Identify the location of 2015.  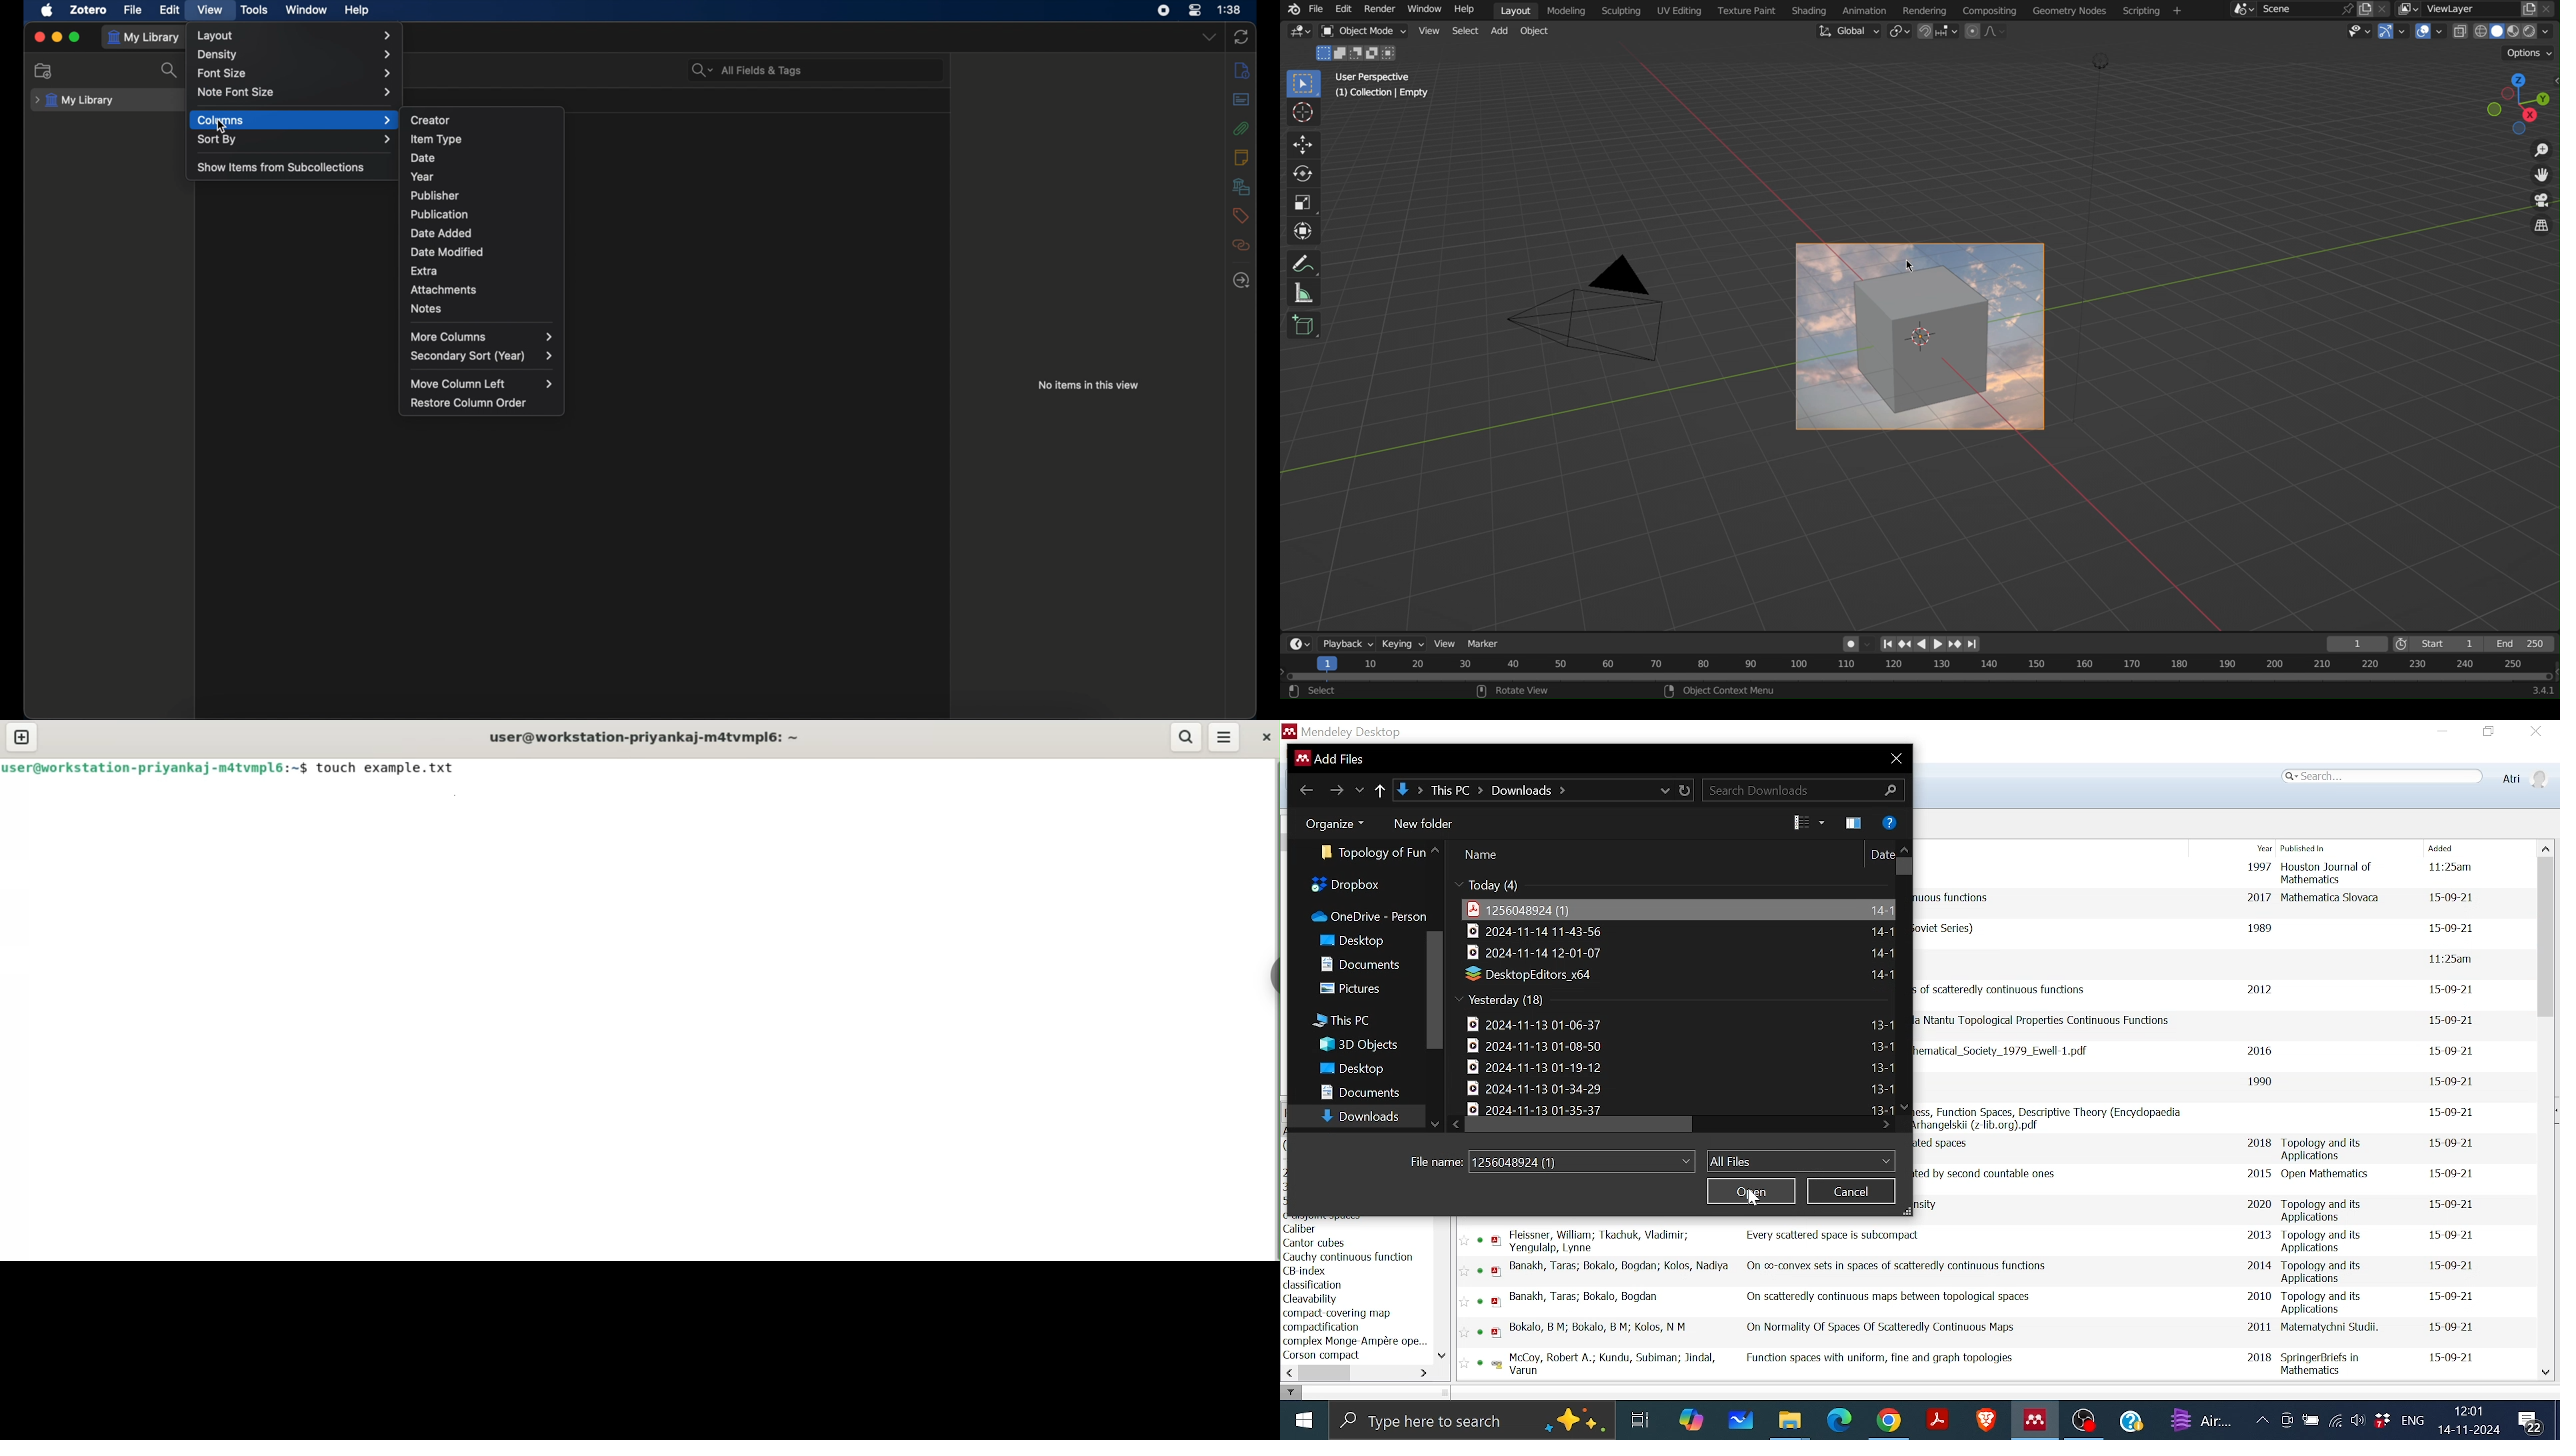
(2256, 1173).